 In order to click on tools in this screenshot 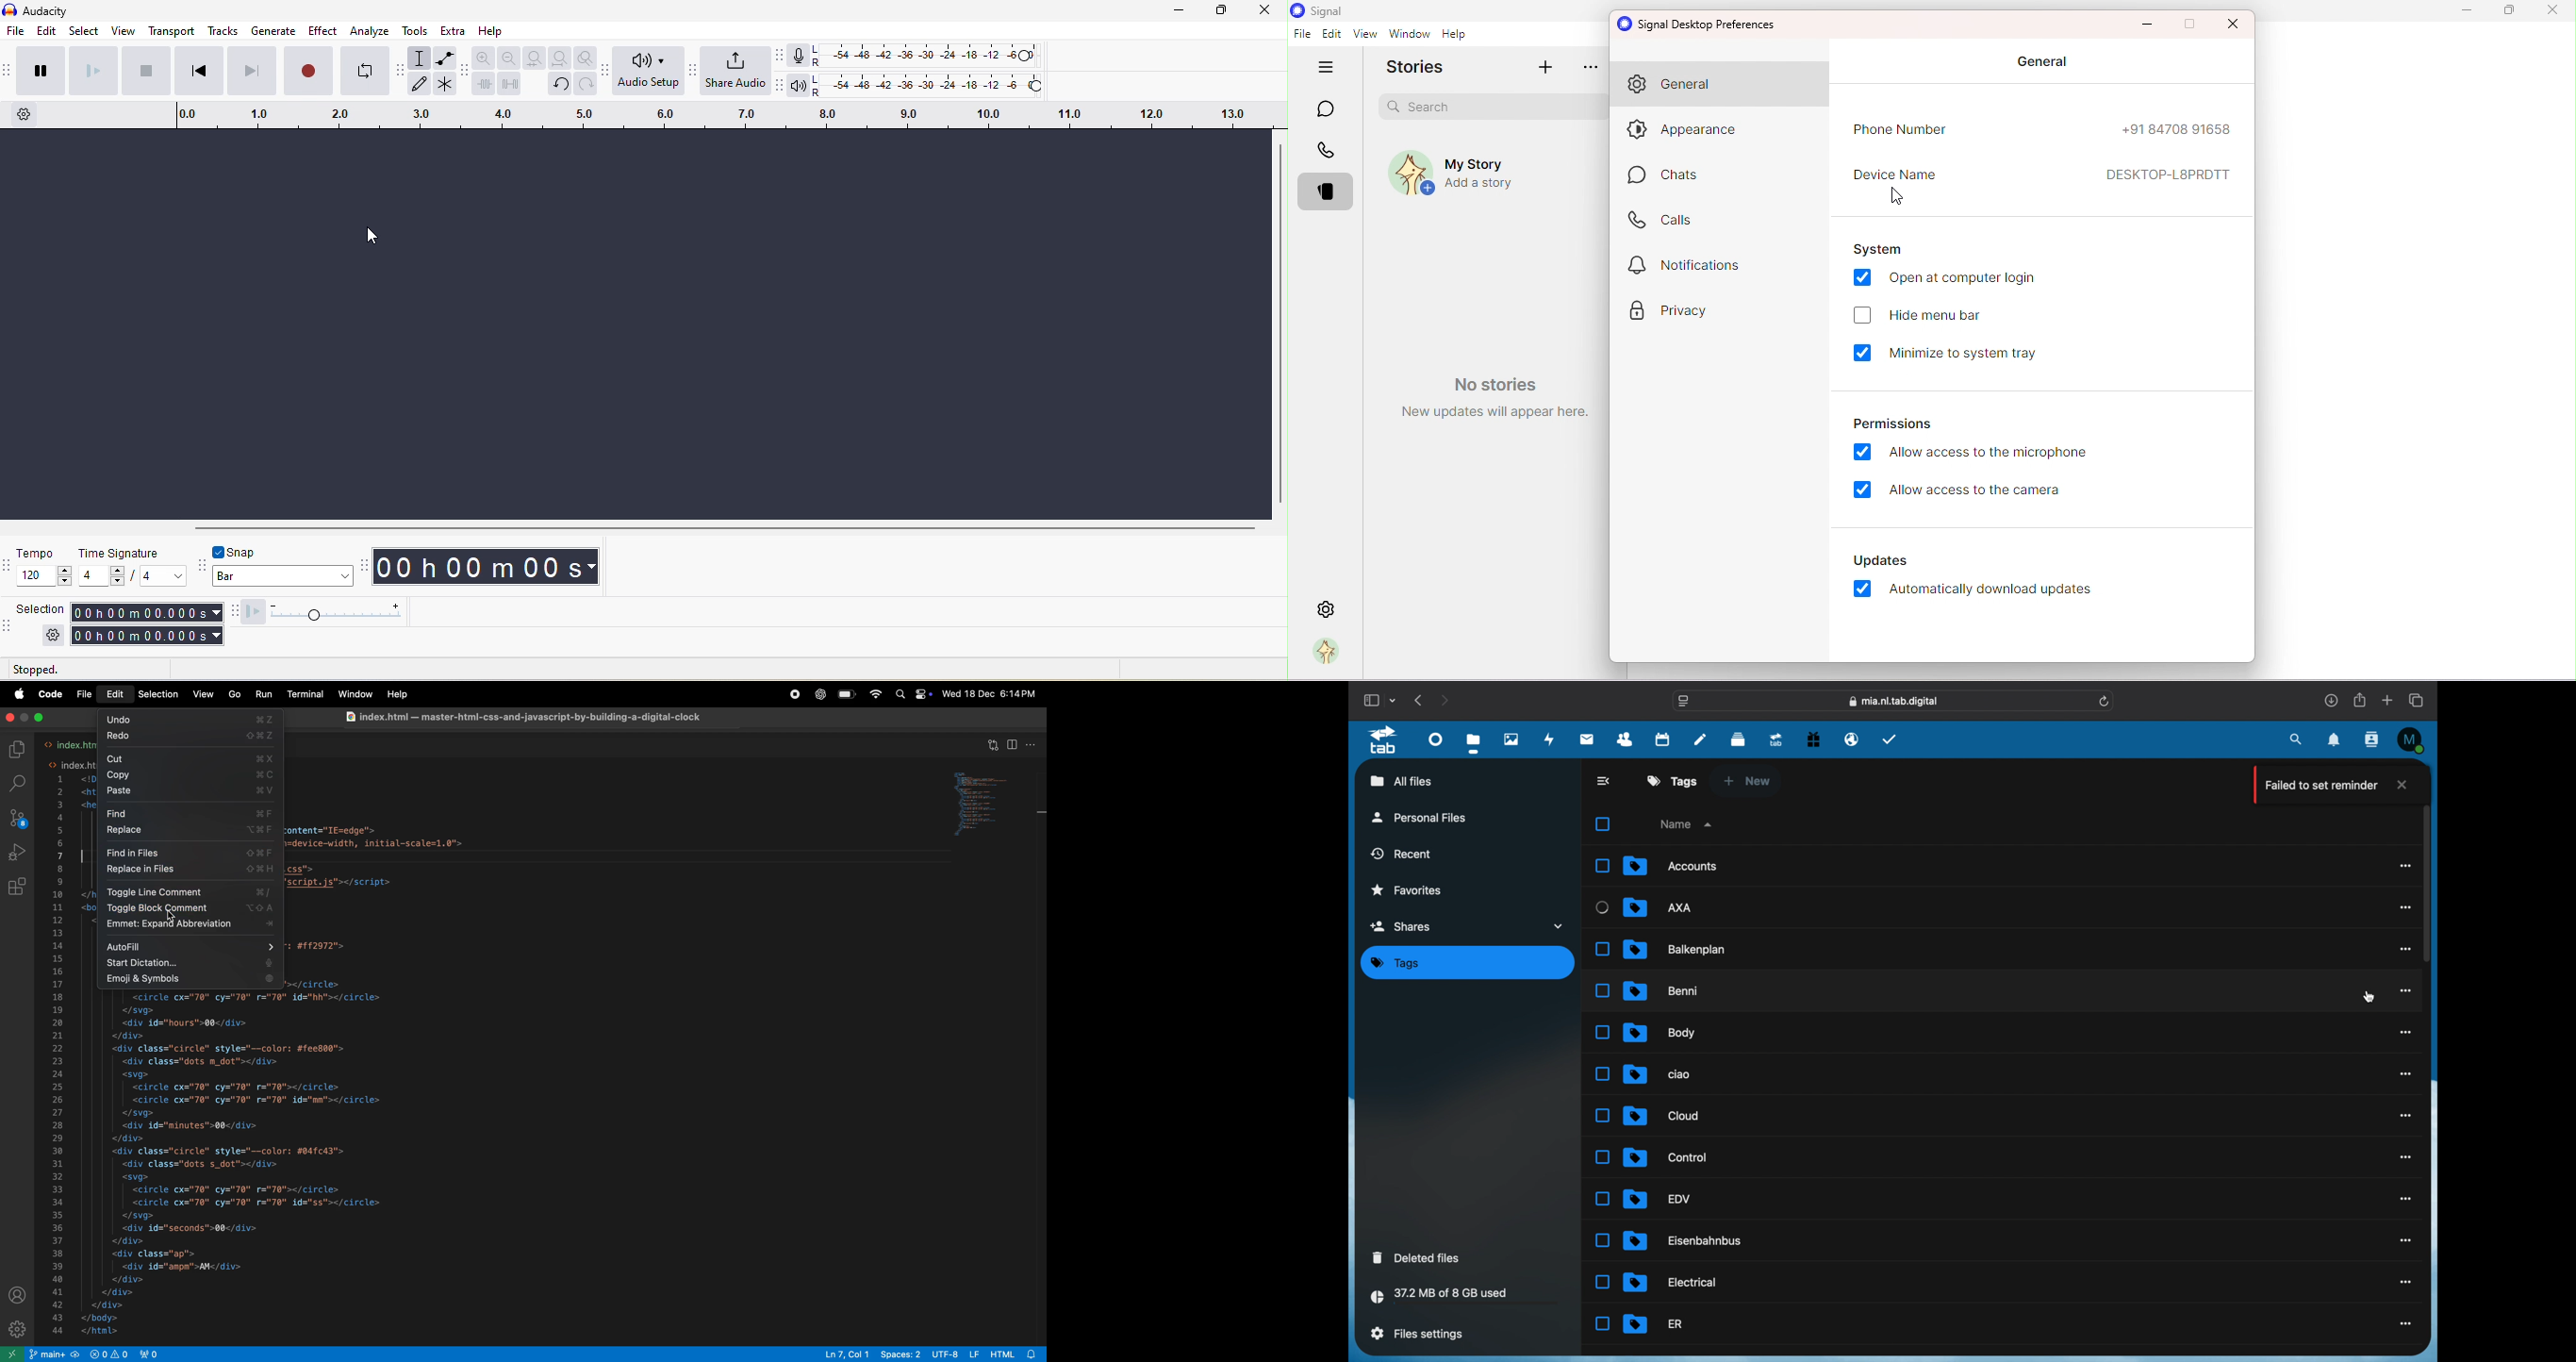, I will do `click(412, 31)`.